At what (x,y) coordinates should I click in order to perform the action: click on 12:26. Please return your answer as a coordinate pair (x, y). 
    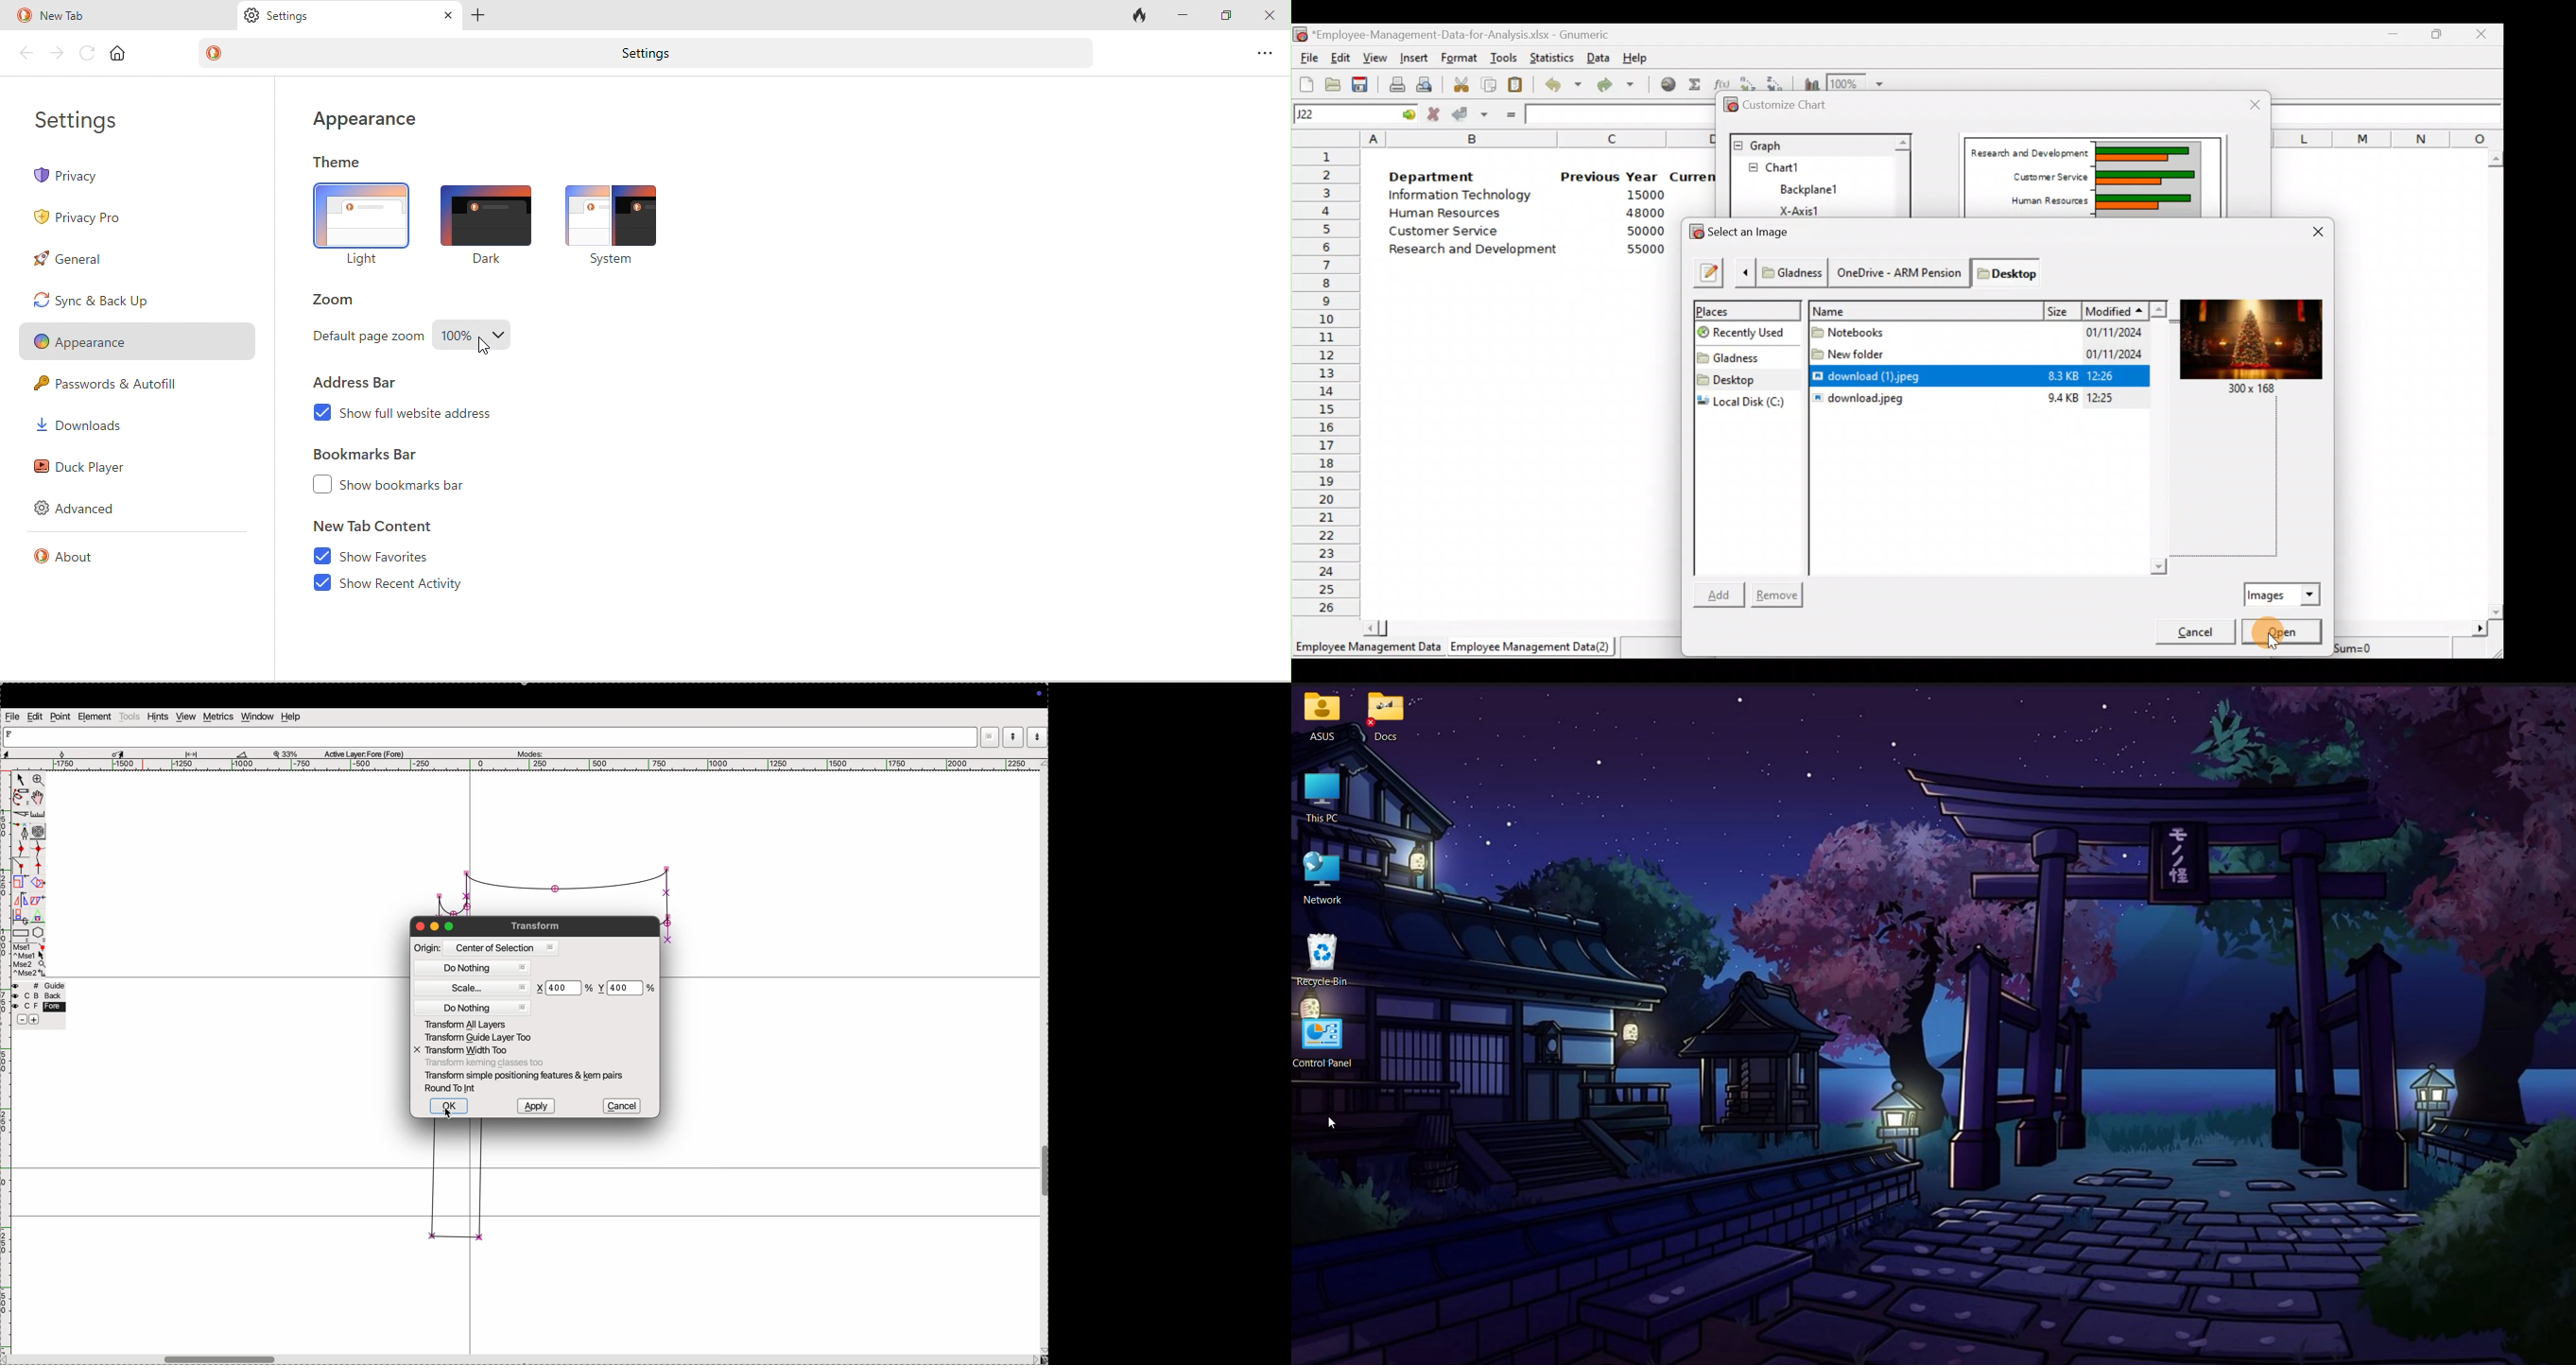
    Looking at the image, I should click on (2107, 377).